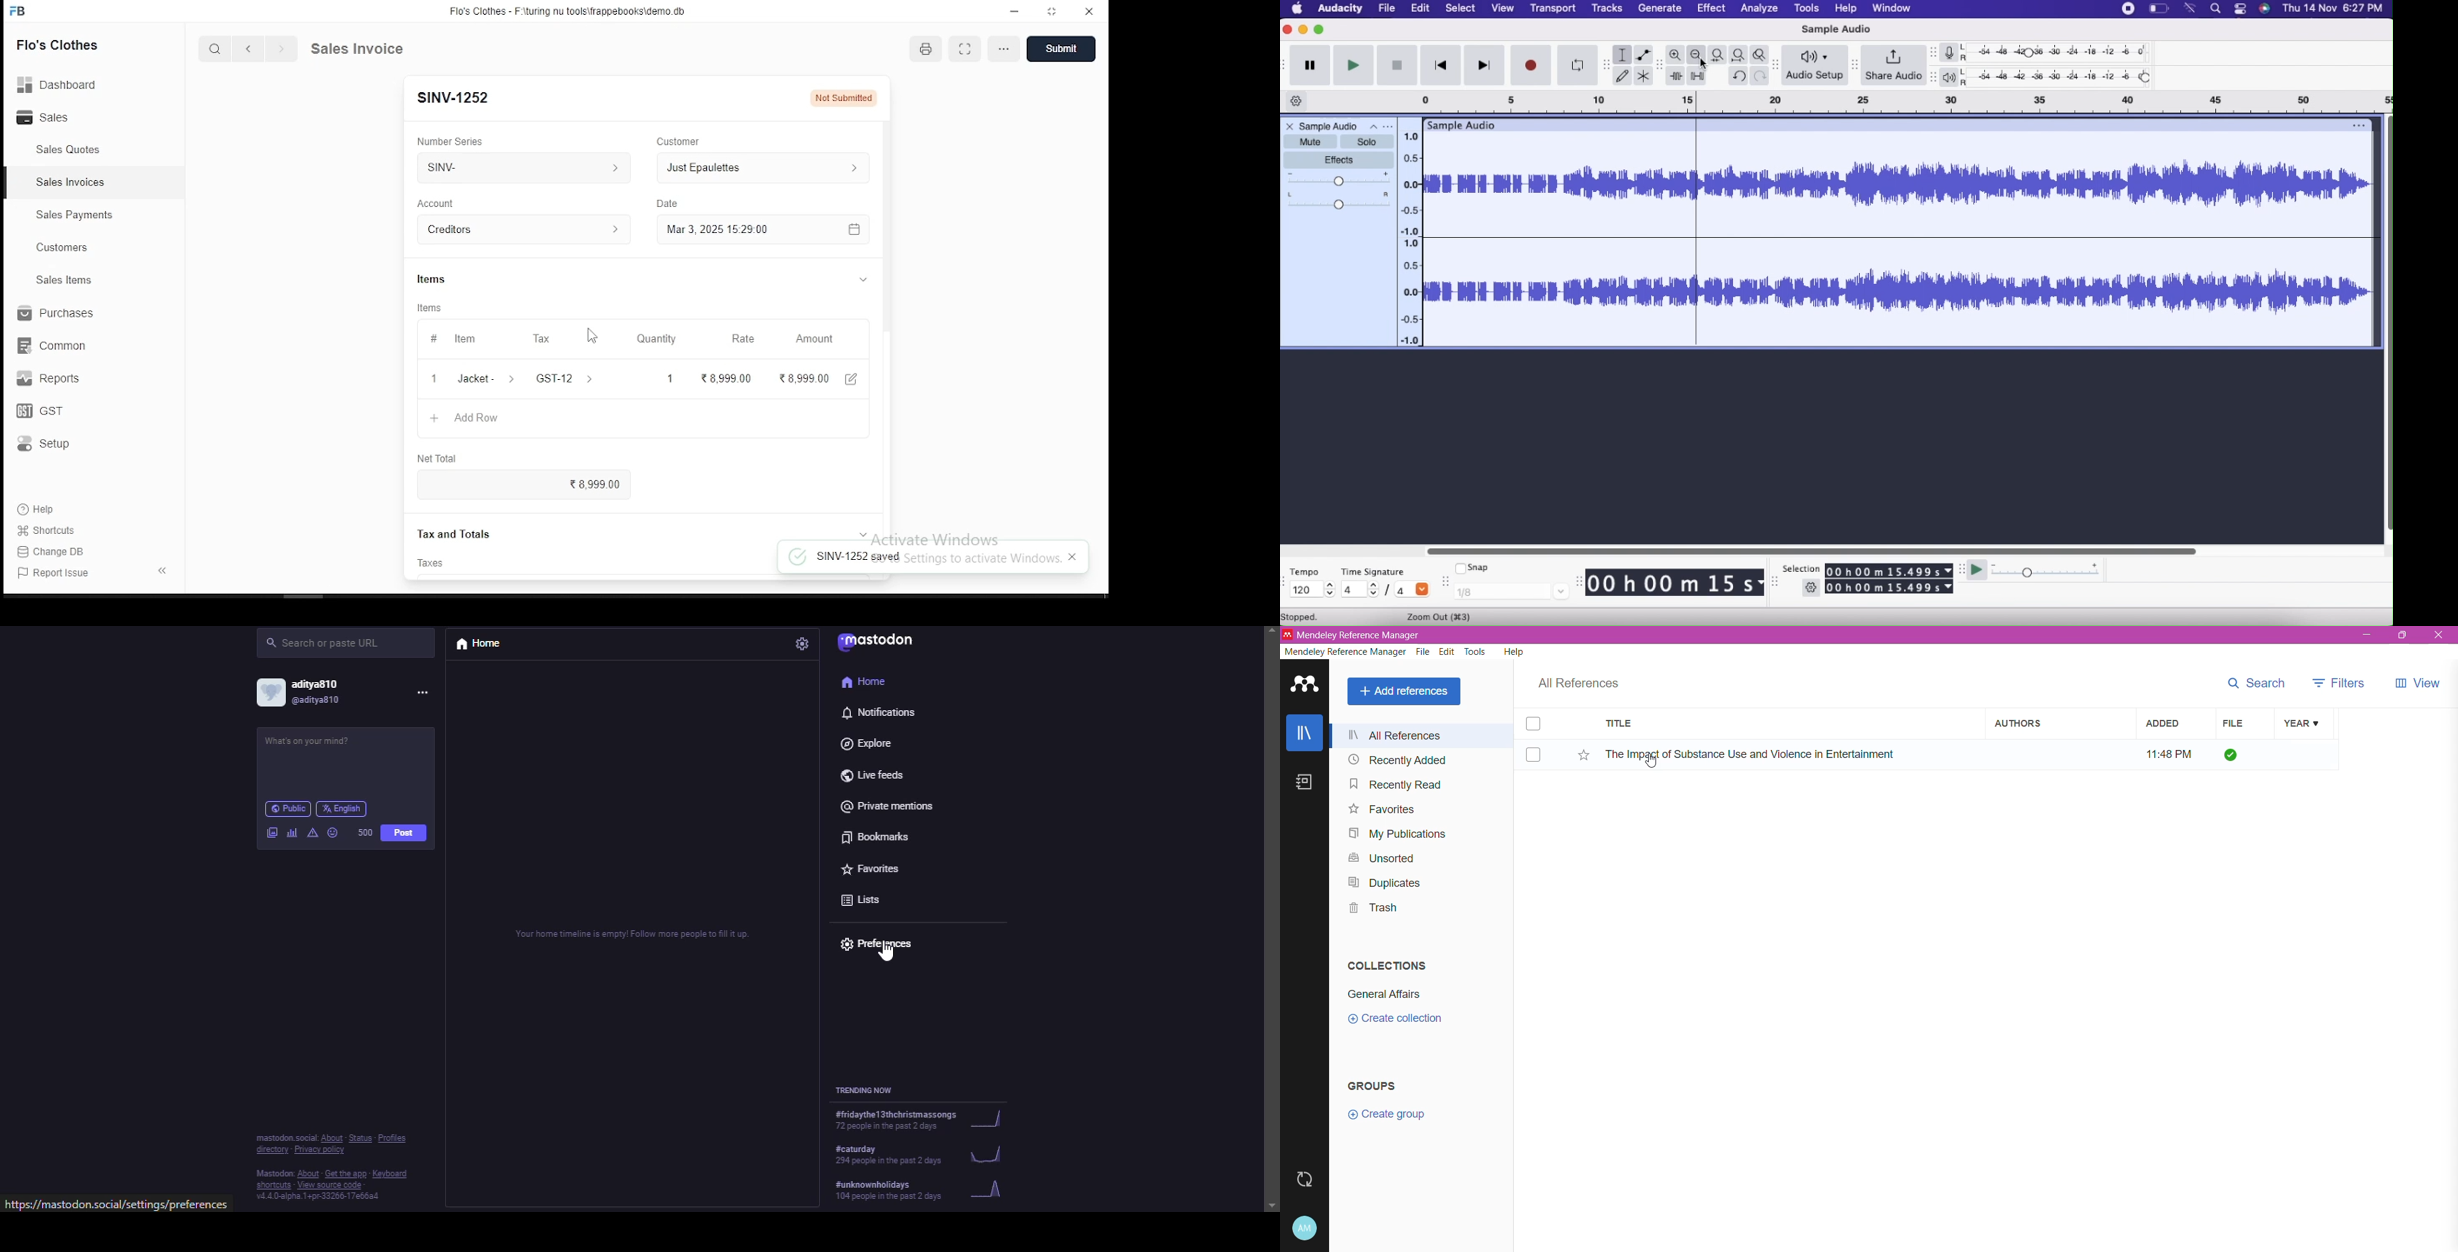  Describe the element at coordinates (932, 51) in the screenshot. I see `printer` at that location.